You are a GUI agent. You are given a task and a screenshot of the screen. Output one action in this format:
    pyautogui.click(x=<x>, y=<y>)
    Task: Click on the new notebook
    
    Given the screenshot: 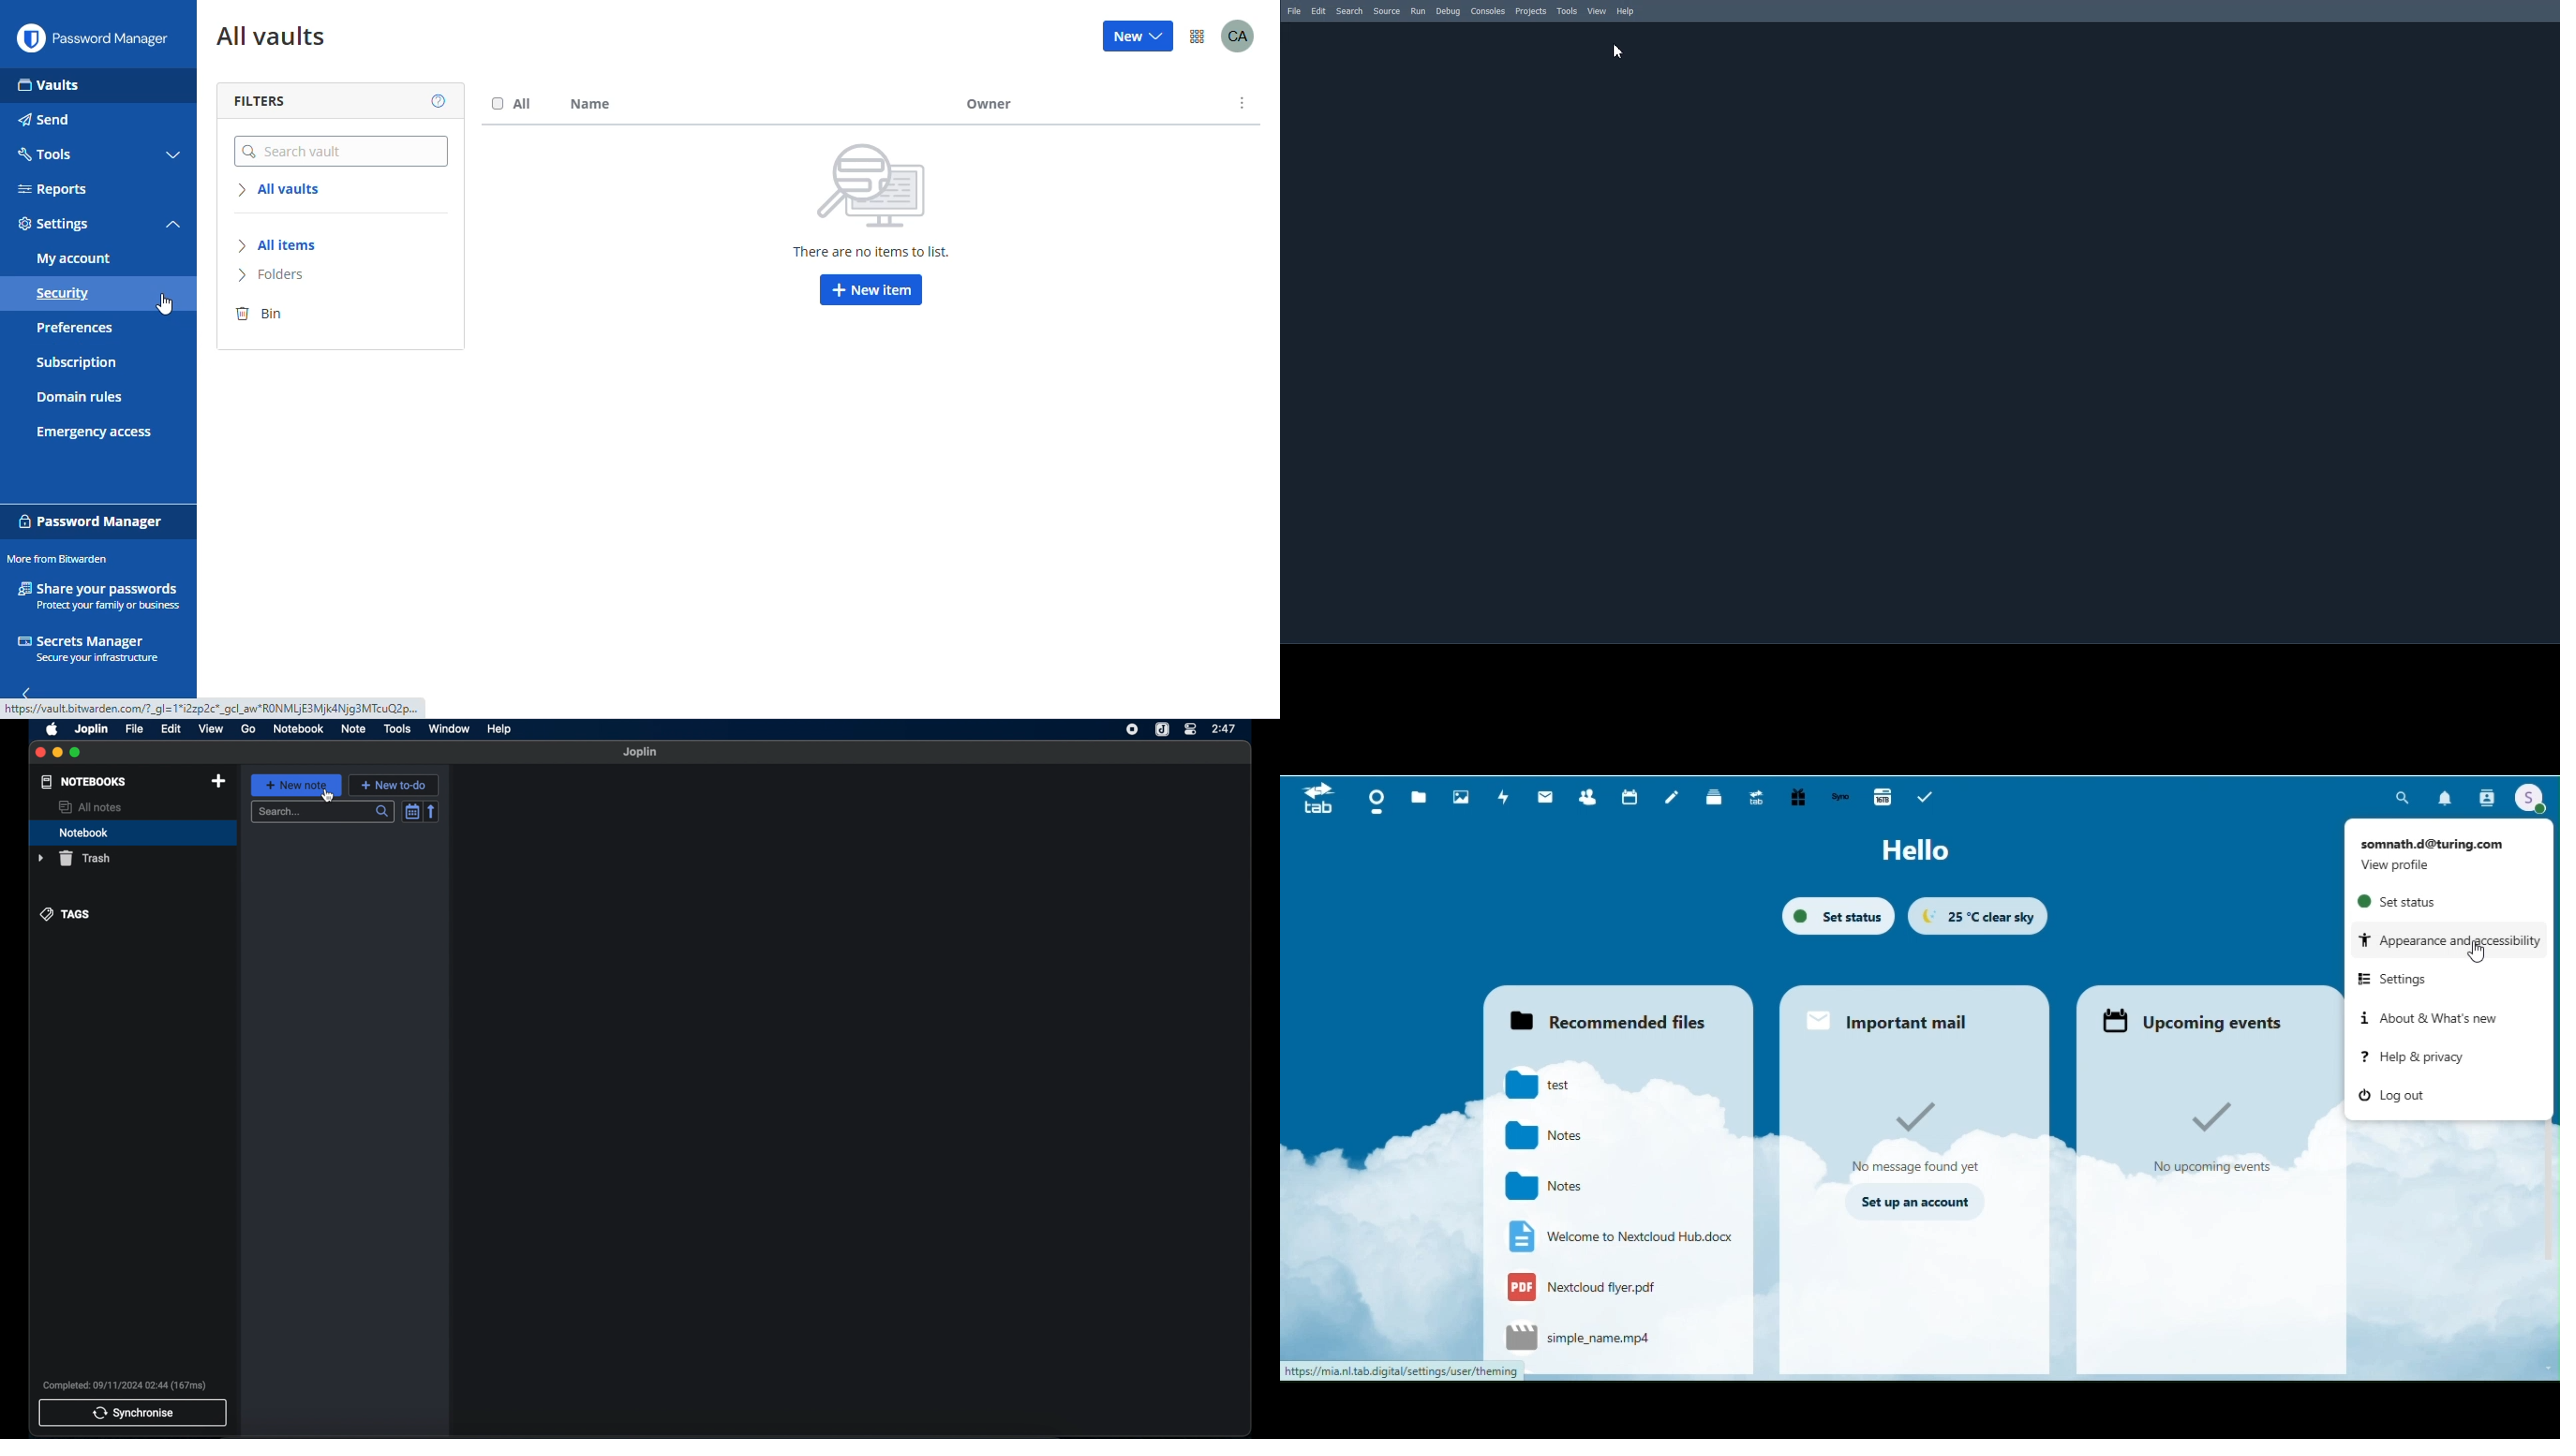 What is the action you would take?
    pyautogui.click(x=218, y=782)
    